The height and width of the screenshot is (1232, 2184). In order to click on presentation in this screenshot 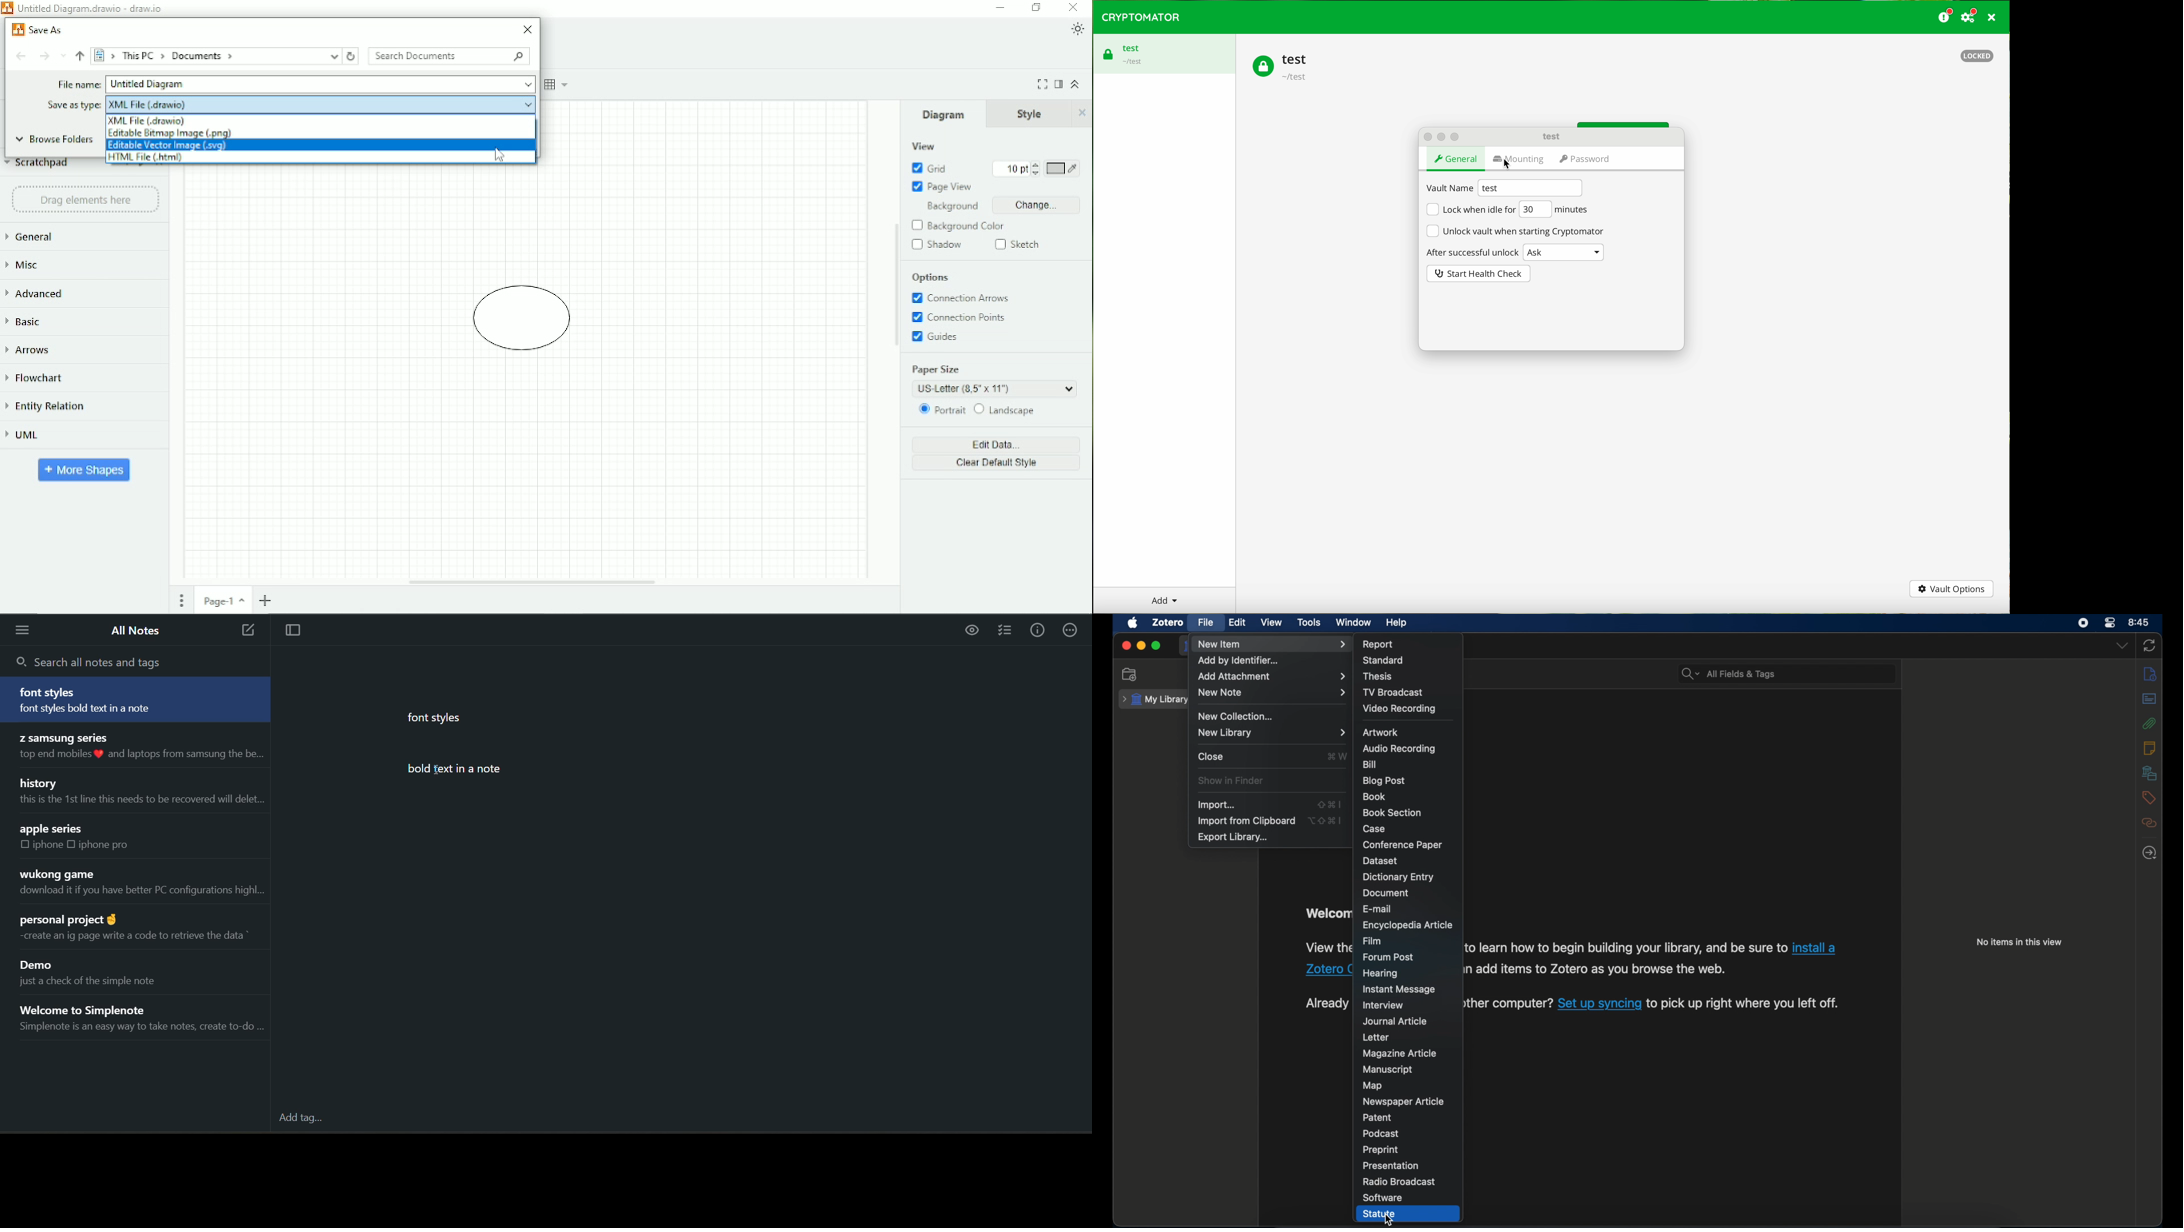, I will do `click(1392, 1166)`.